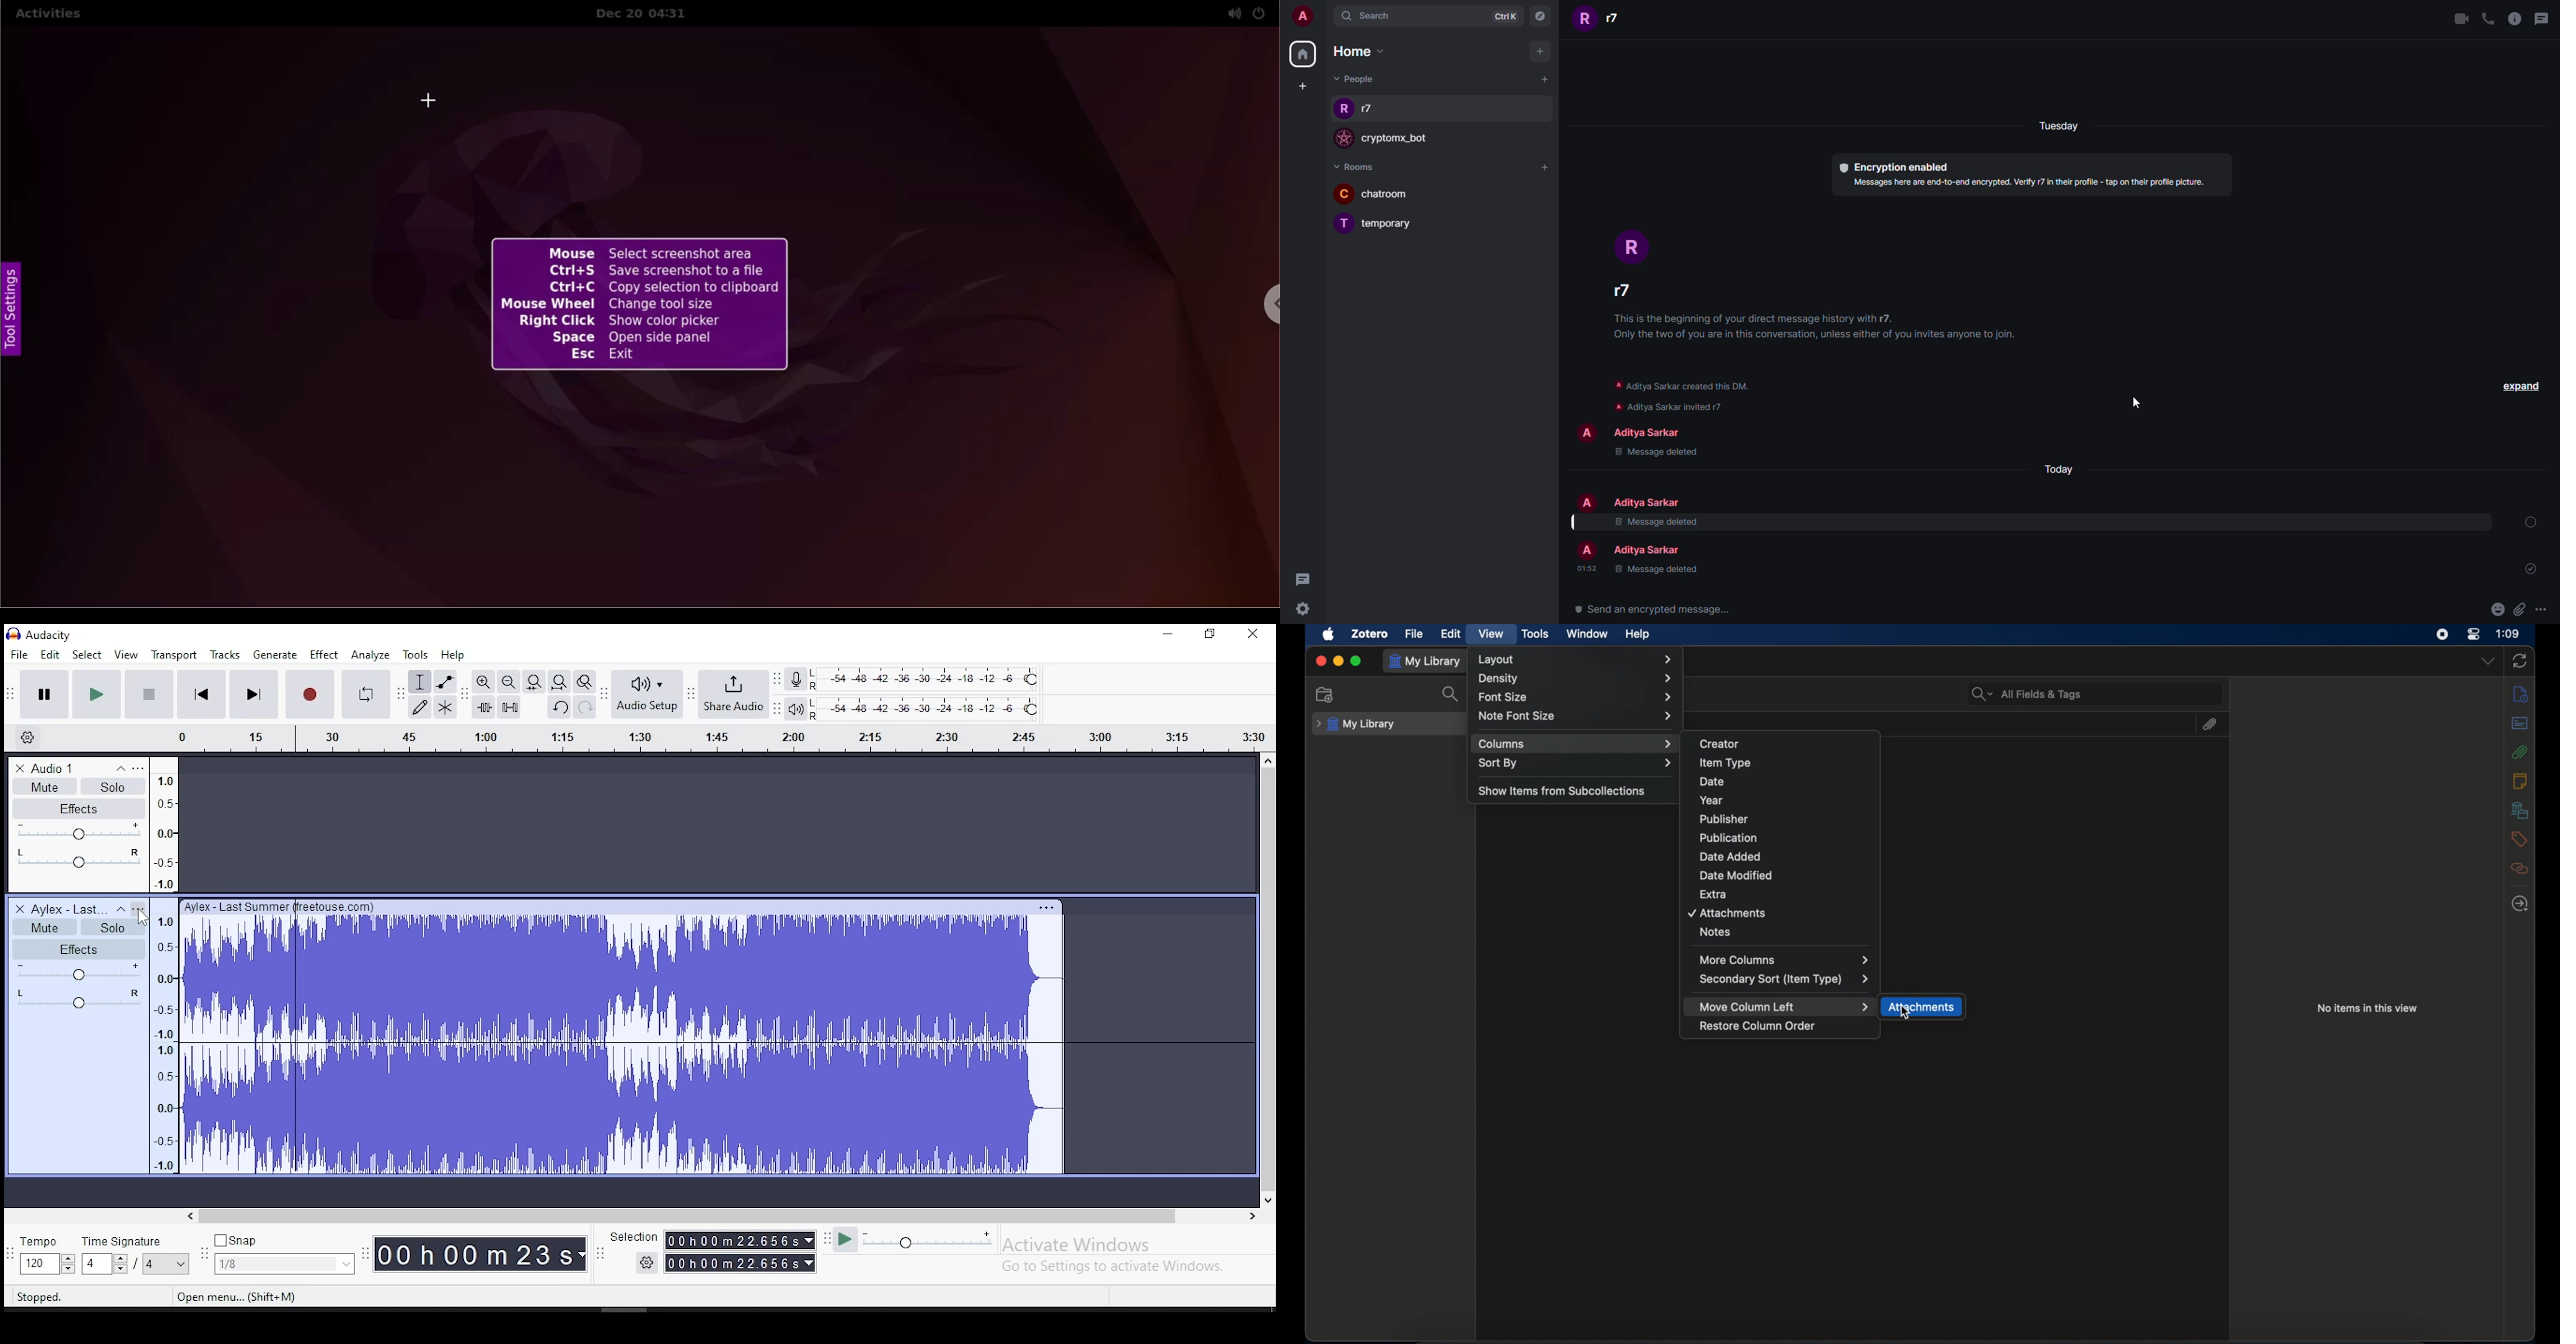 The image size is (2576, 1344). Describe the element at coordinates (1729, 856) in the screenshot. I see `date added` at that location.